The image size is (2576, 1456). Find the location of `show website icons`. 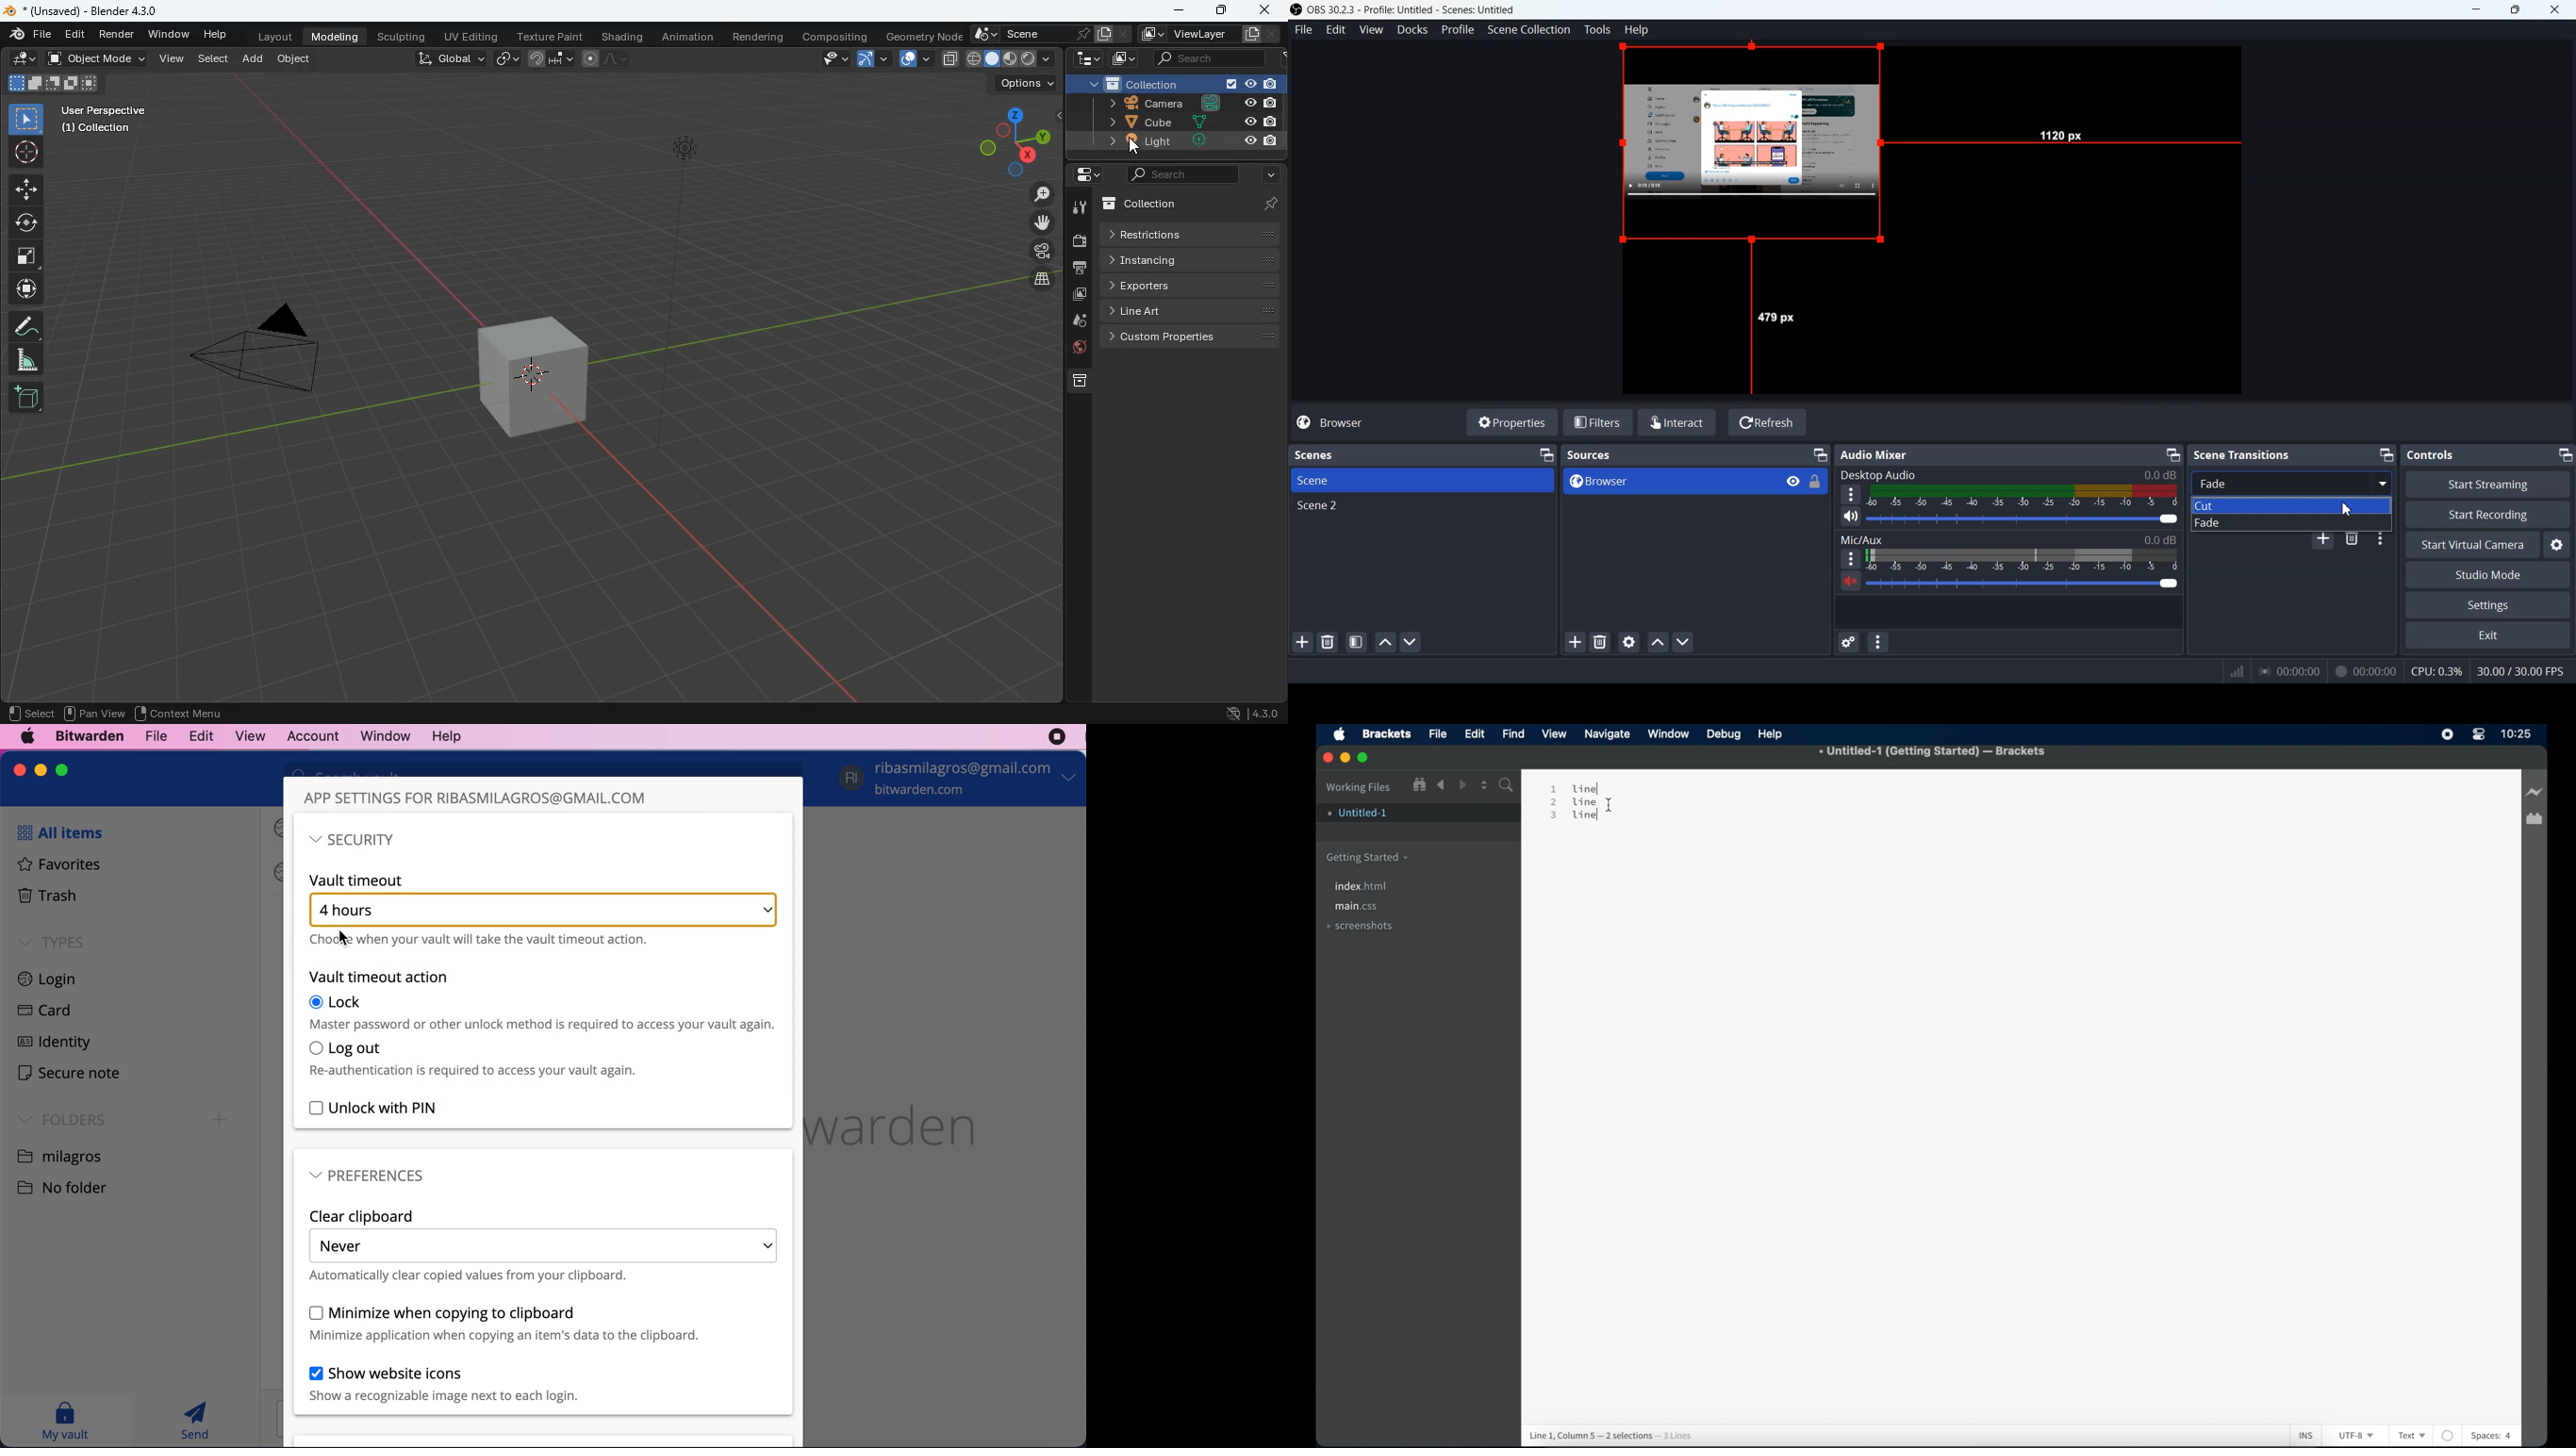

show website icons is located at coordinates (443, 1384).